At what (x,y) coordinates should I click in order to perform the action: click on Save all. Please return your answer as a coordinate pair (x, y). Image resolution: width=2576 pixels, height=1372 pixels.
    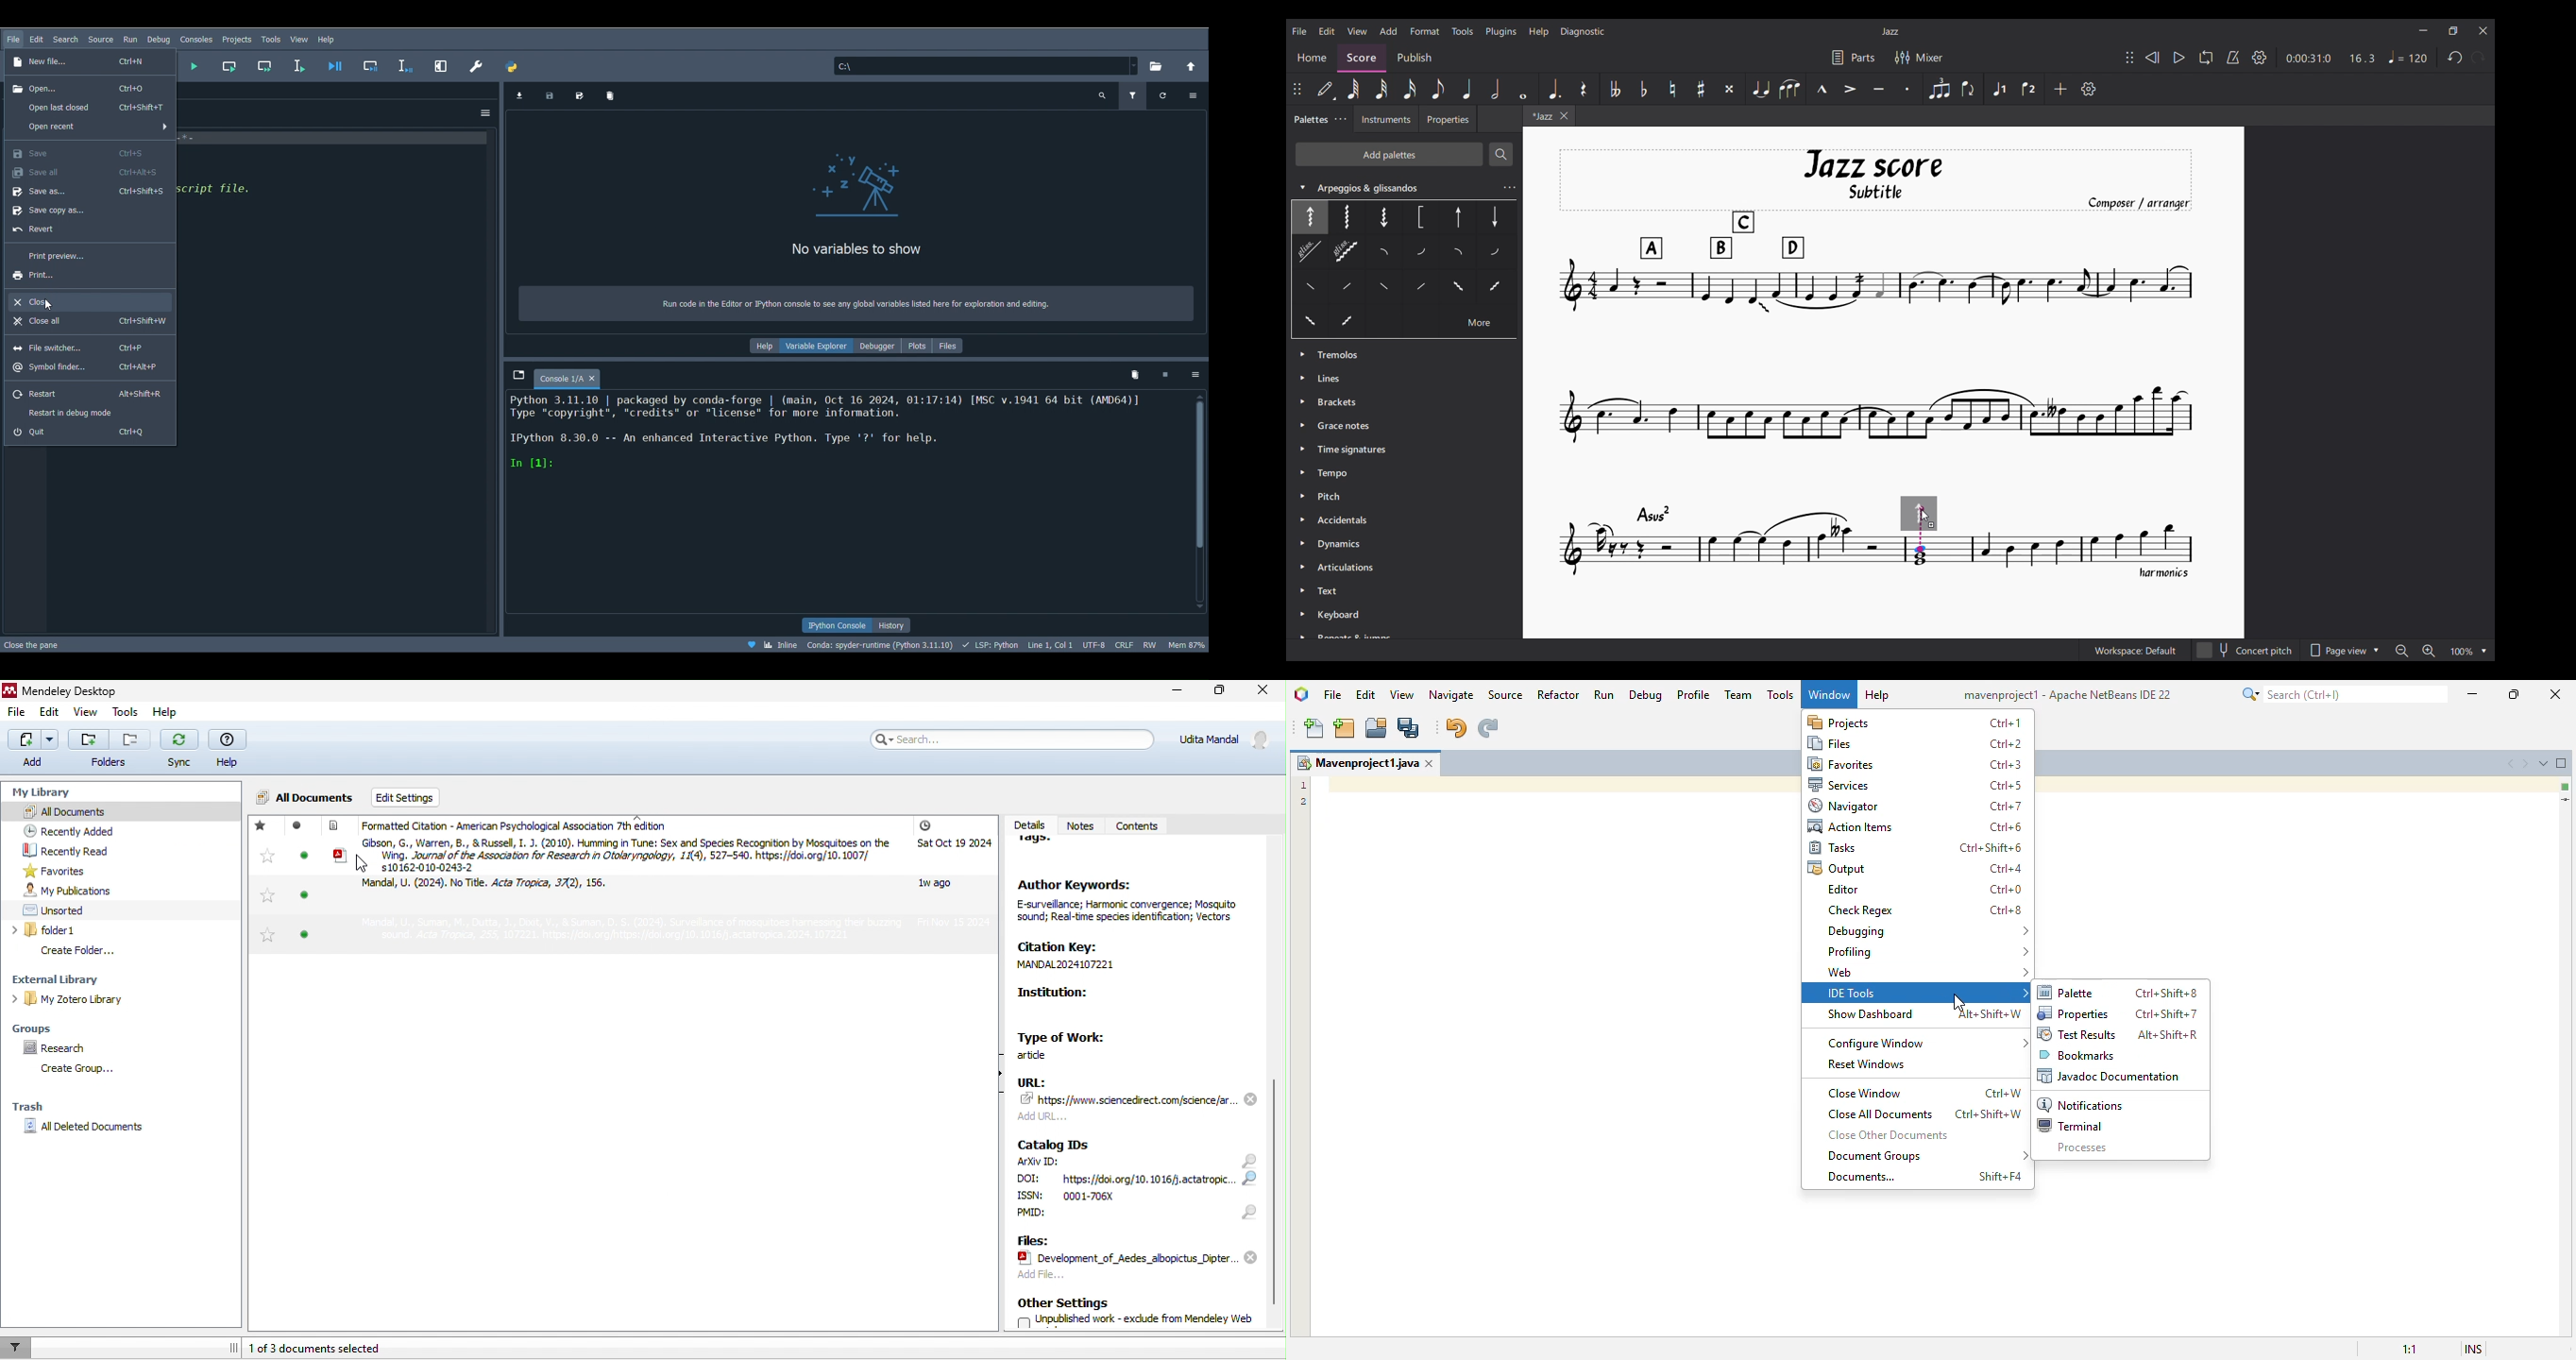
    Looking at the image, I should click on (84, 171).